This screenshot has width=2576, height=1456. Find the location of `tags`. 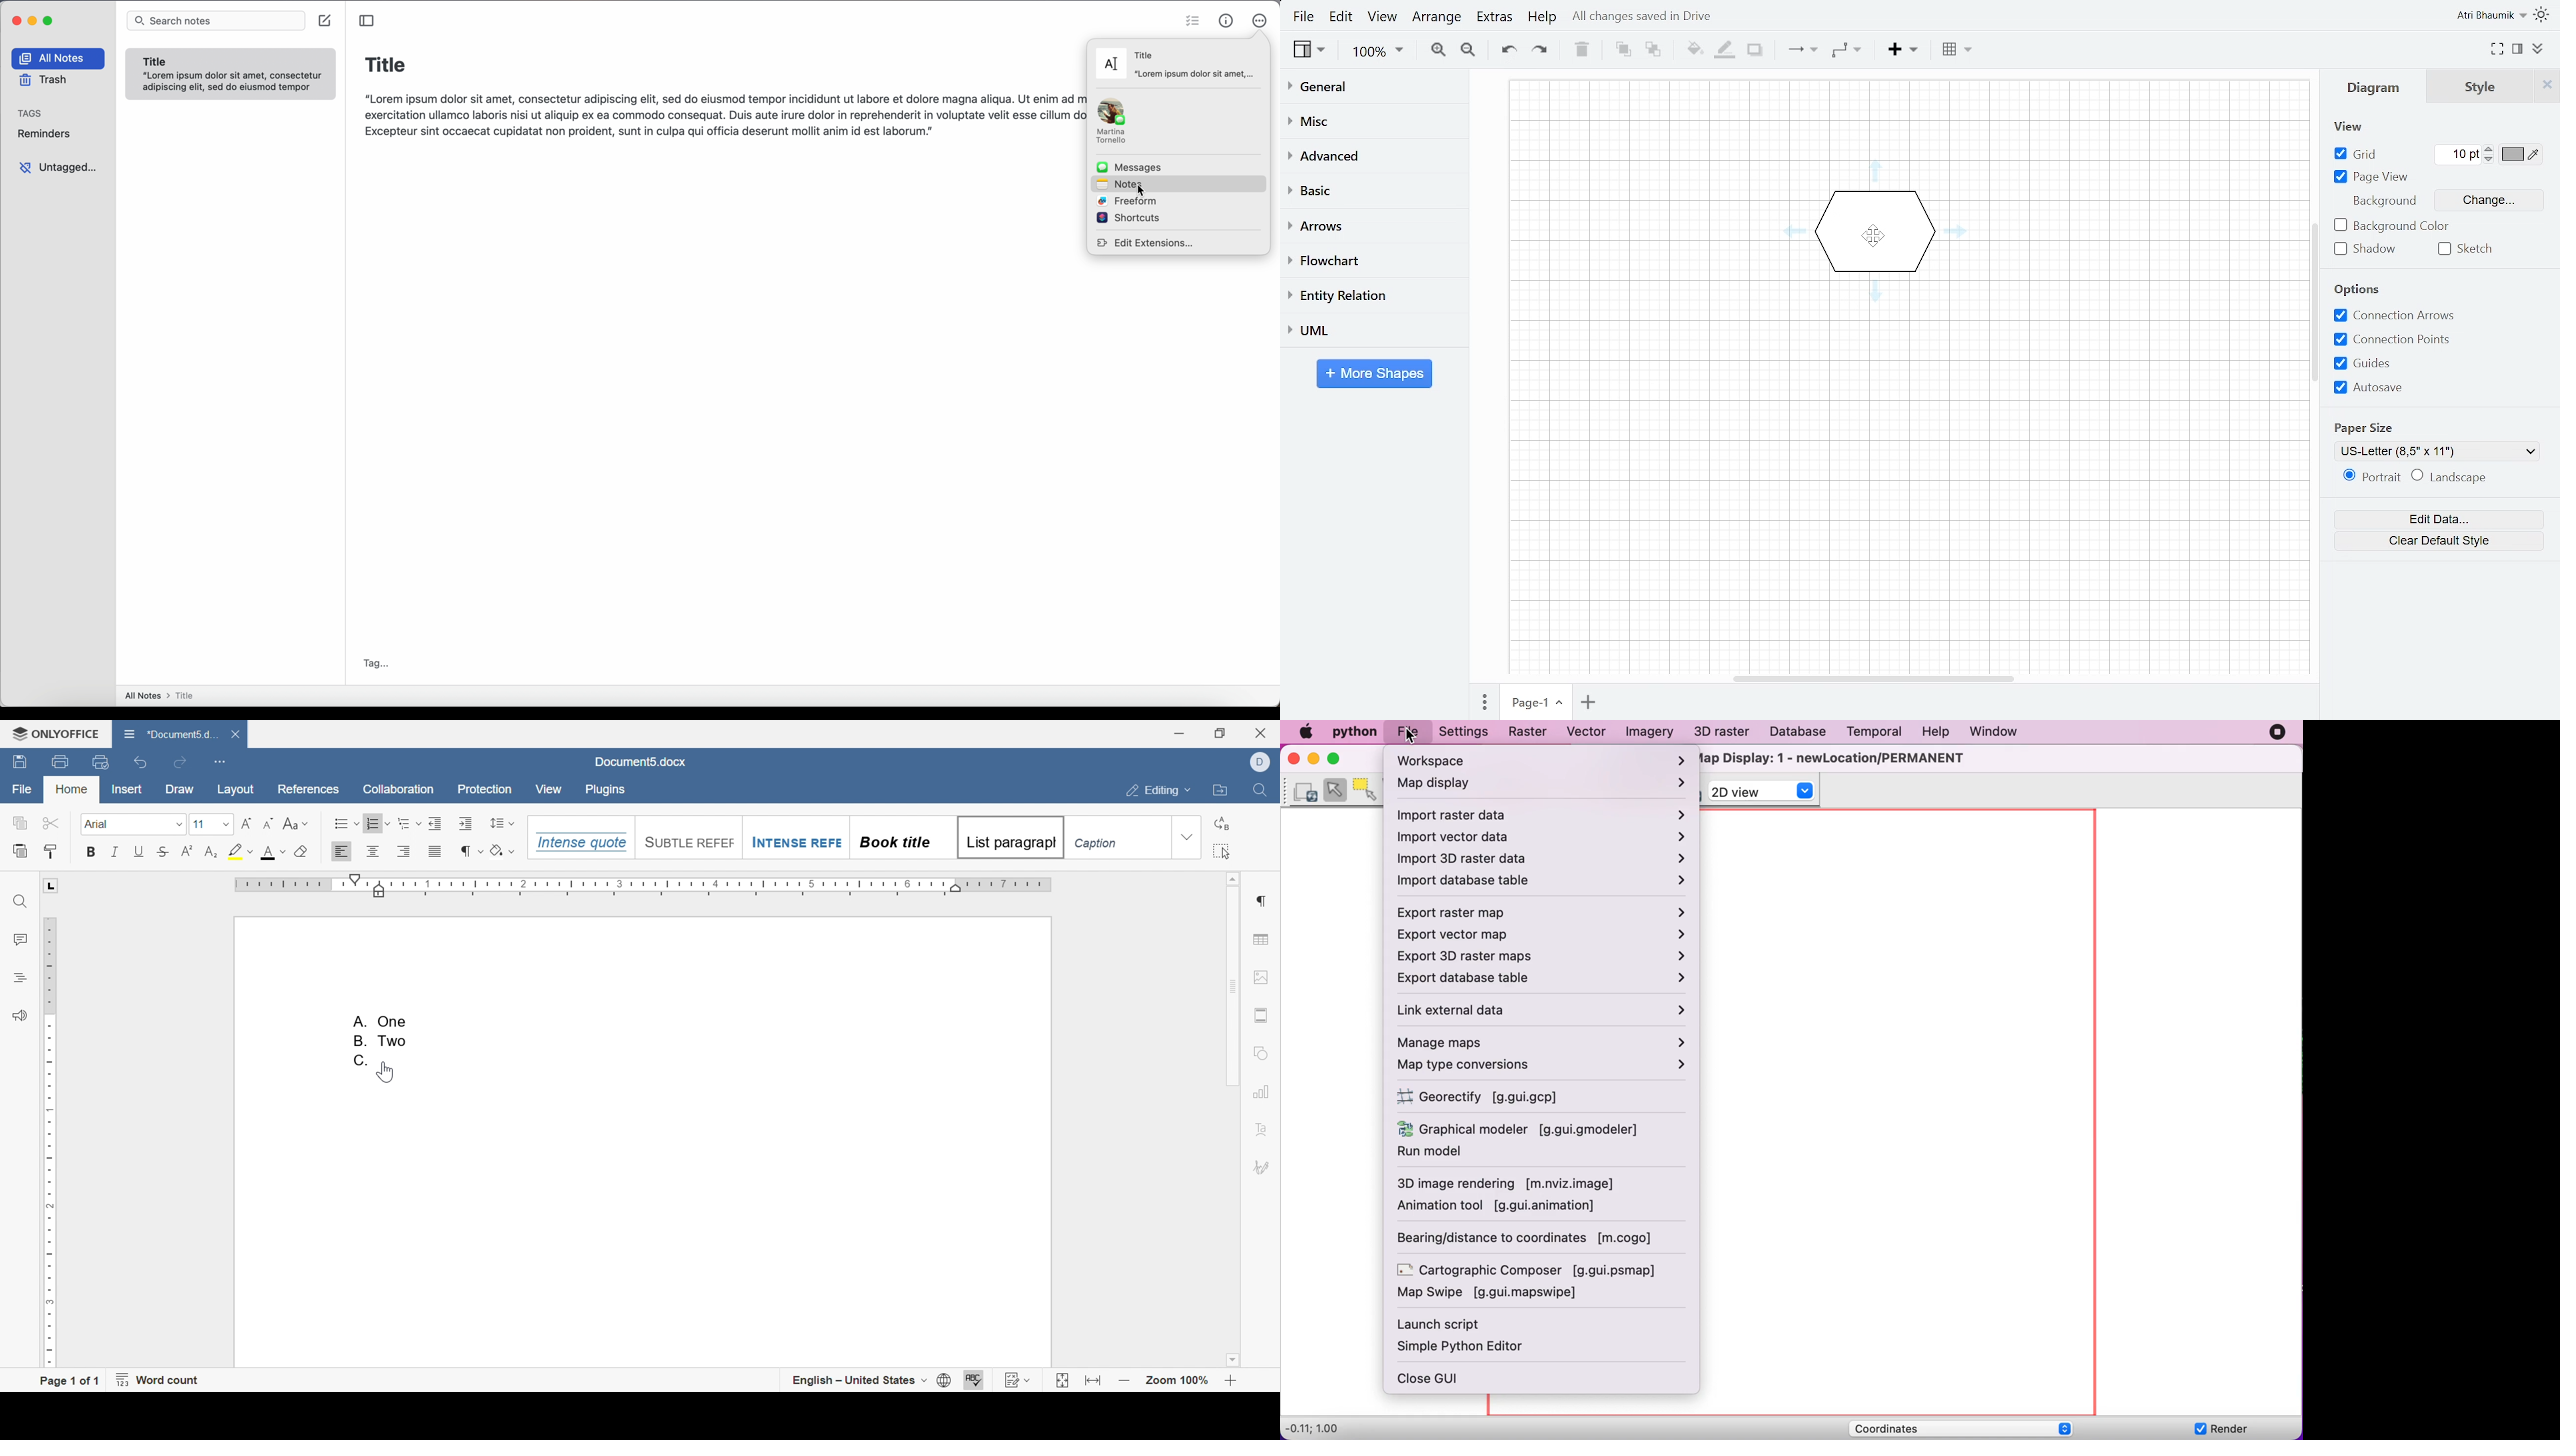

tags is located at coordinates (32, 112).